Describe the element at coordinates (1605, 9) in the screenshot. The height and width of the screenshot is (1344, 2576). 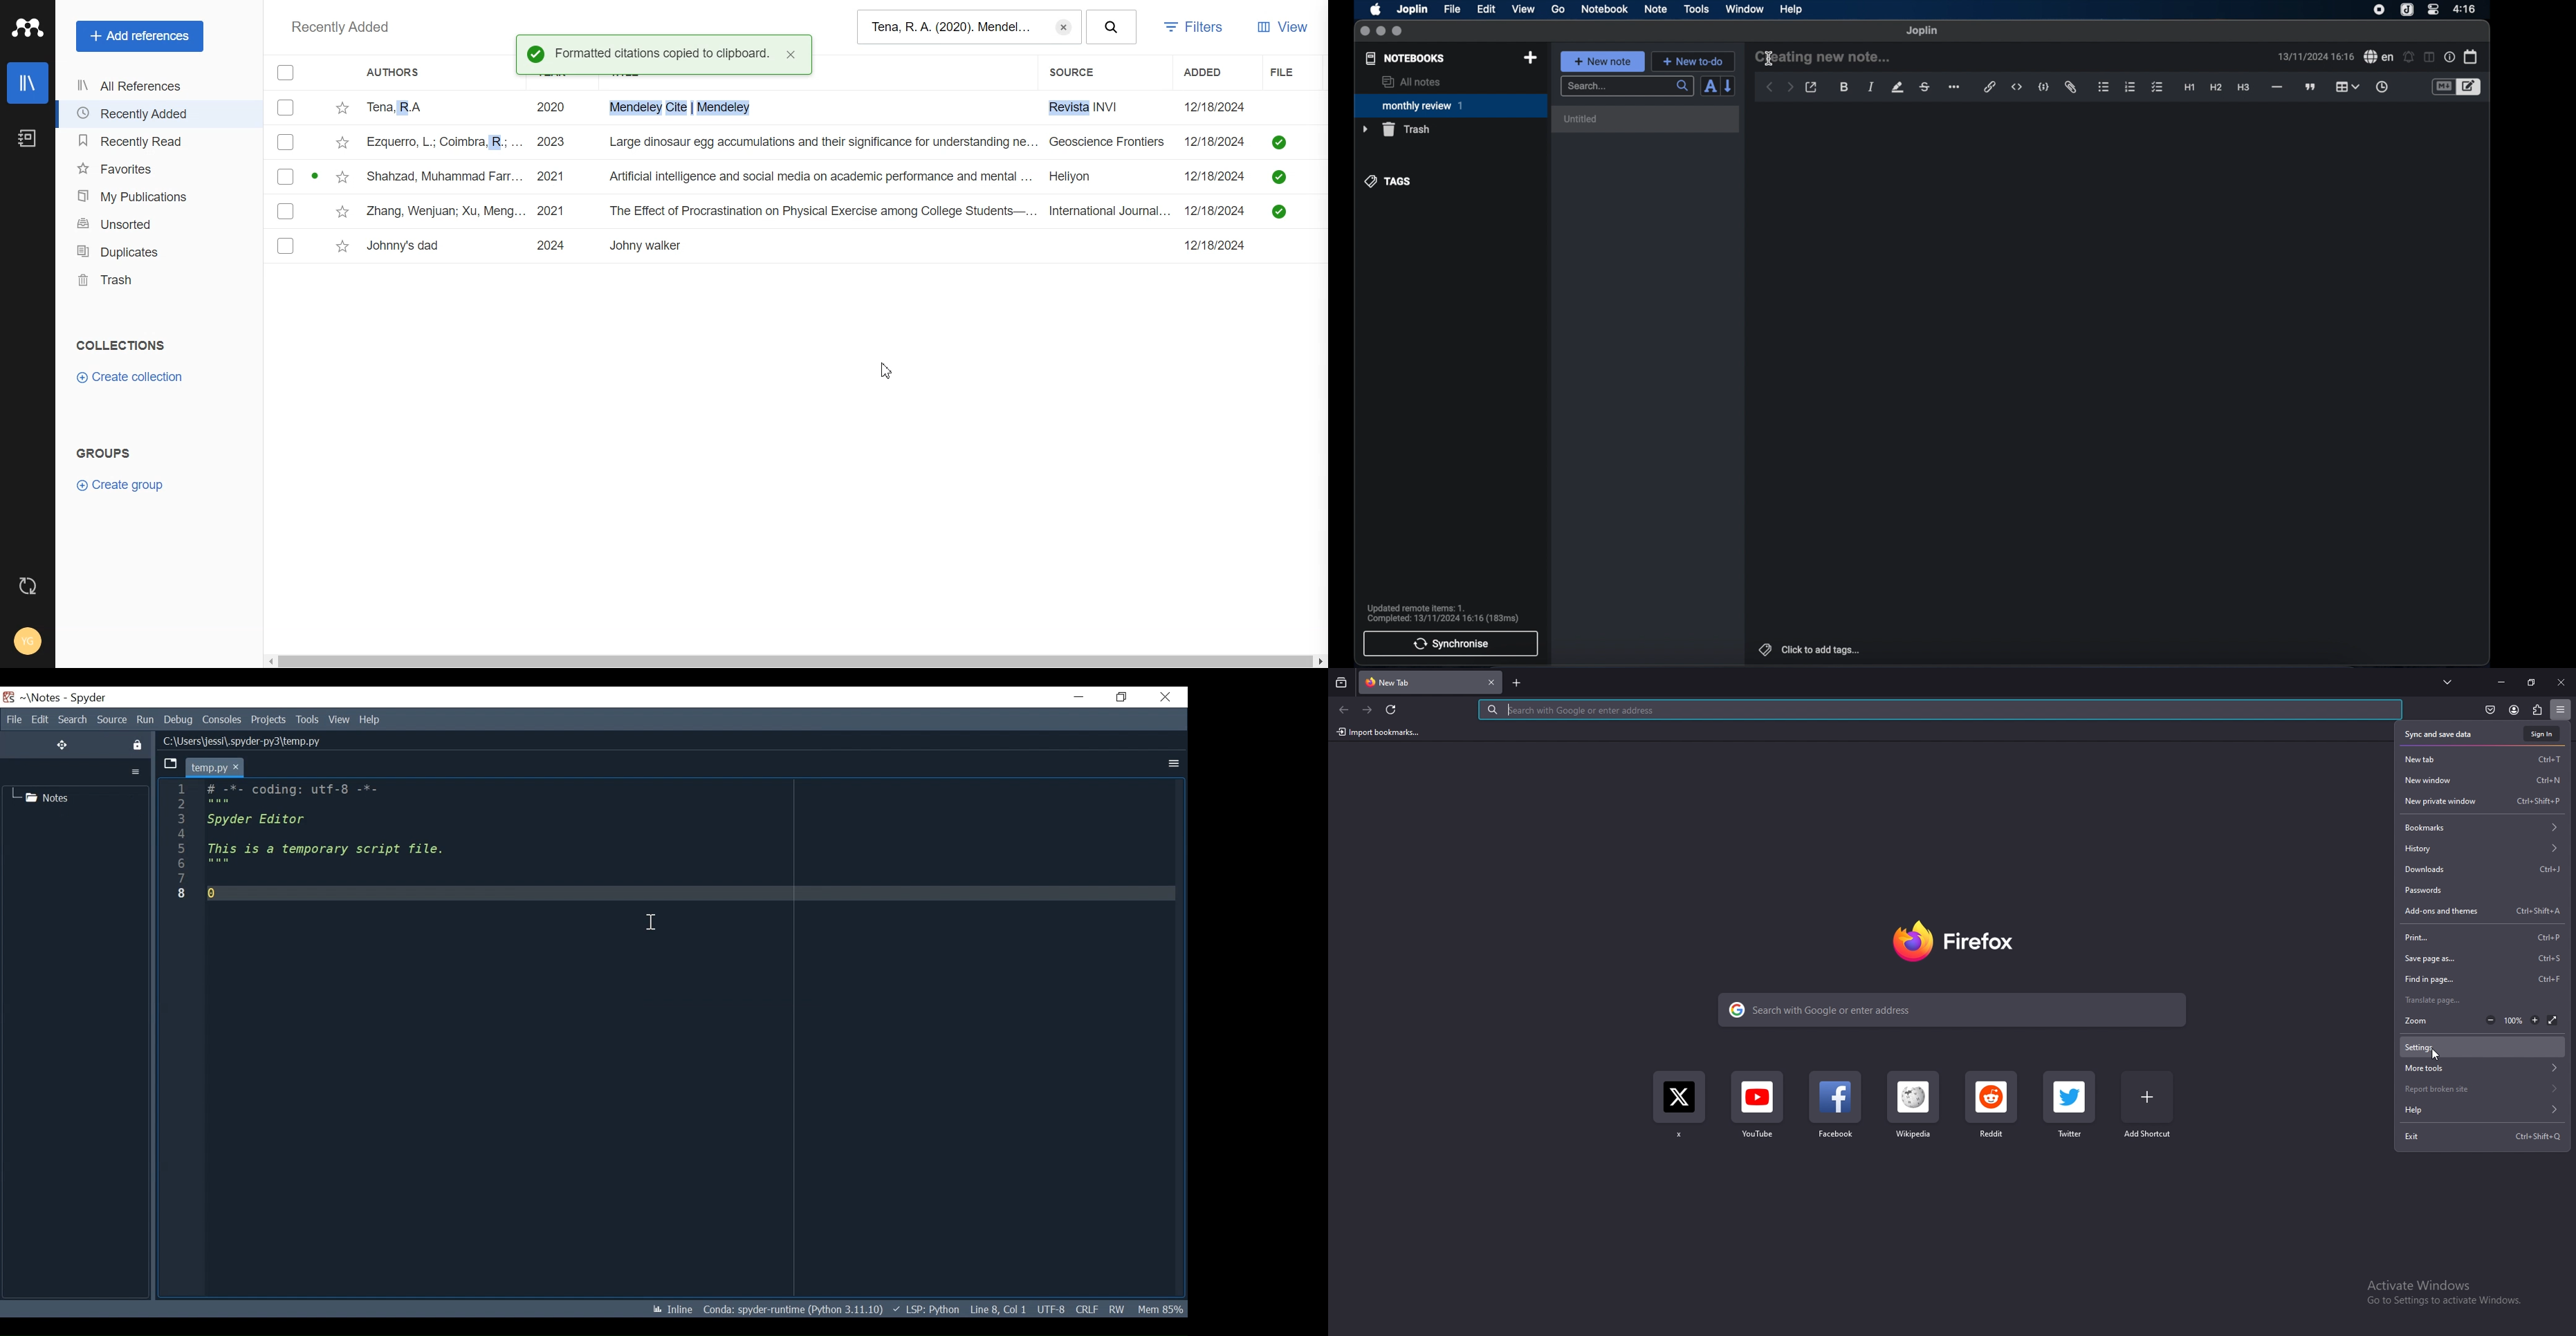
I see `notebook` at that location.